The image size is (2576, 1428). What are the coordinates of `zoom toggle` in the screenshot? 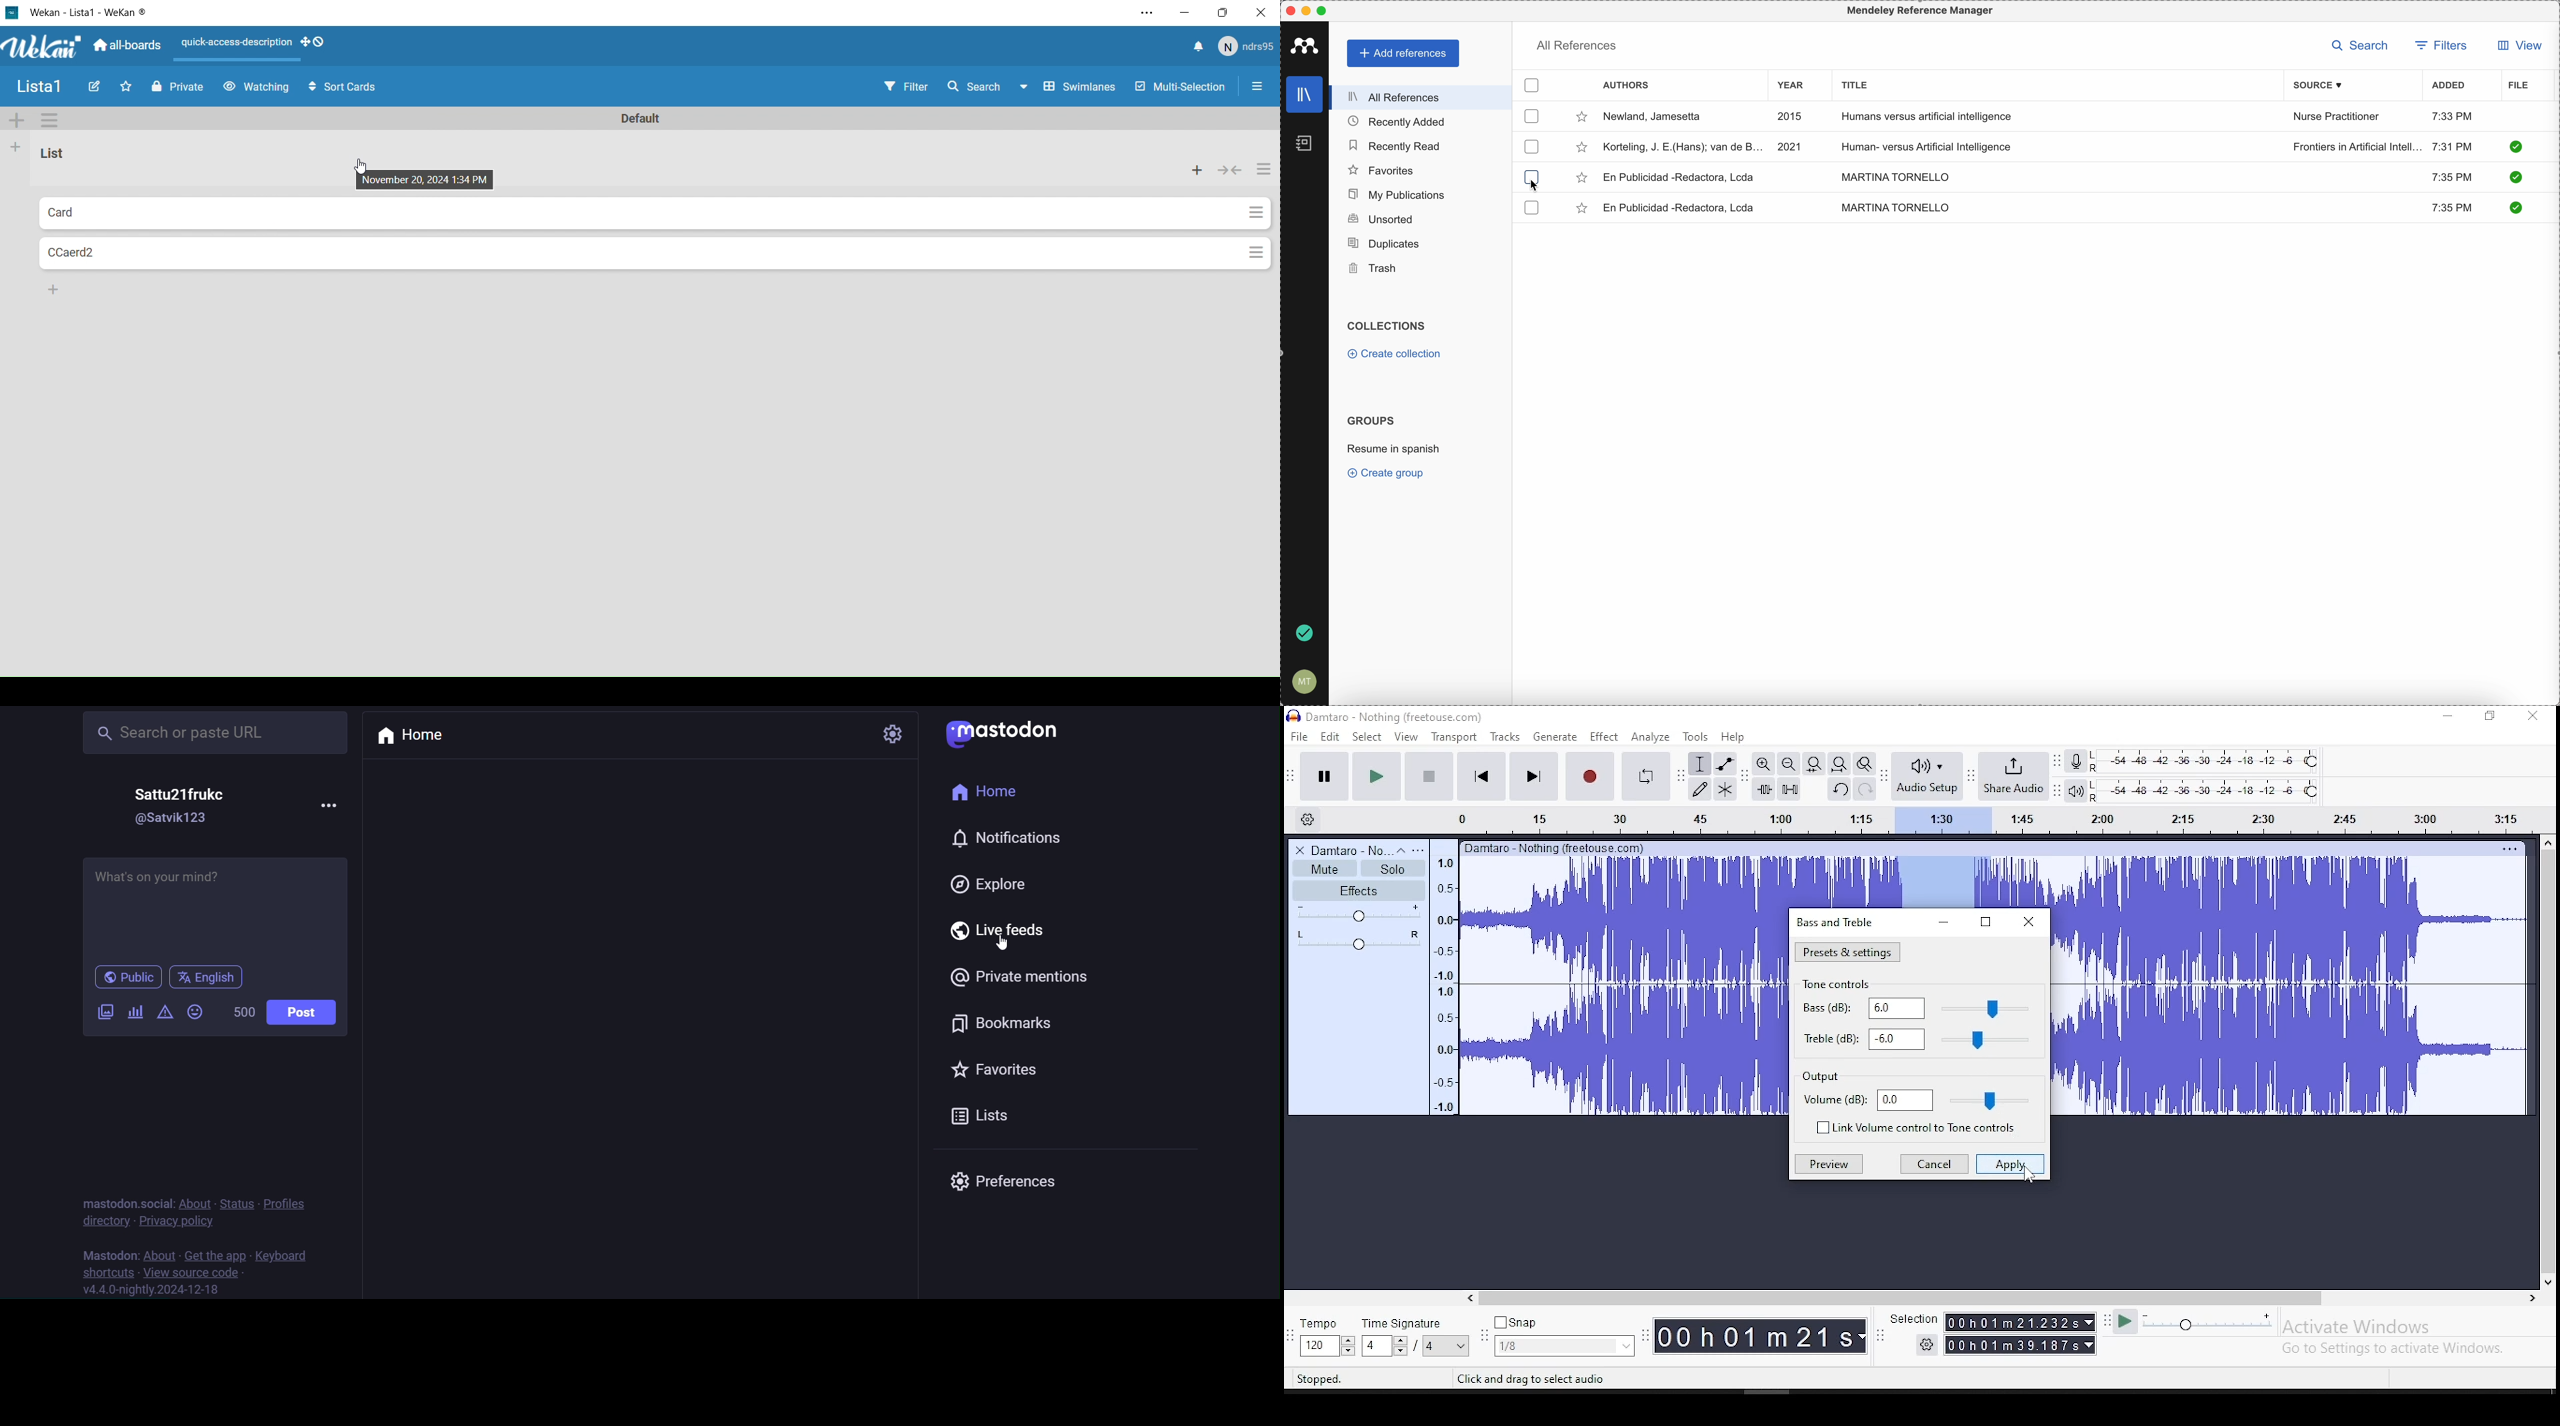 It's located at (1863, 765).